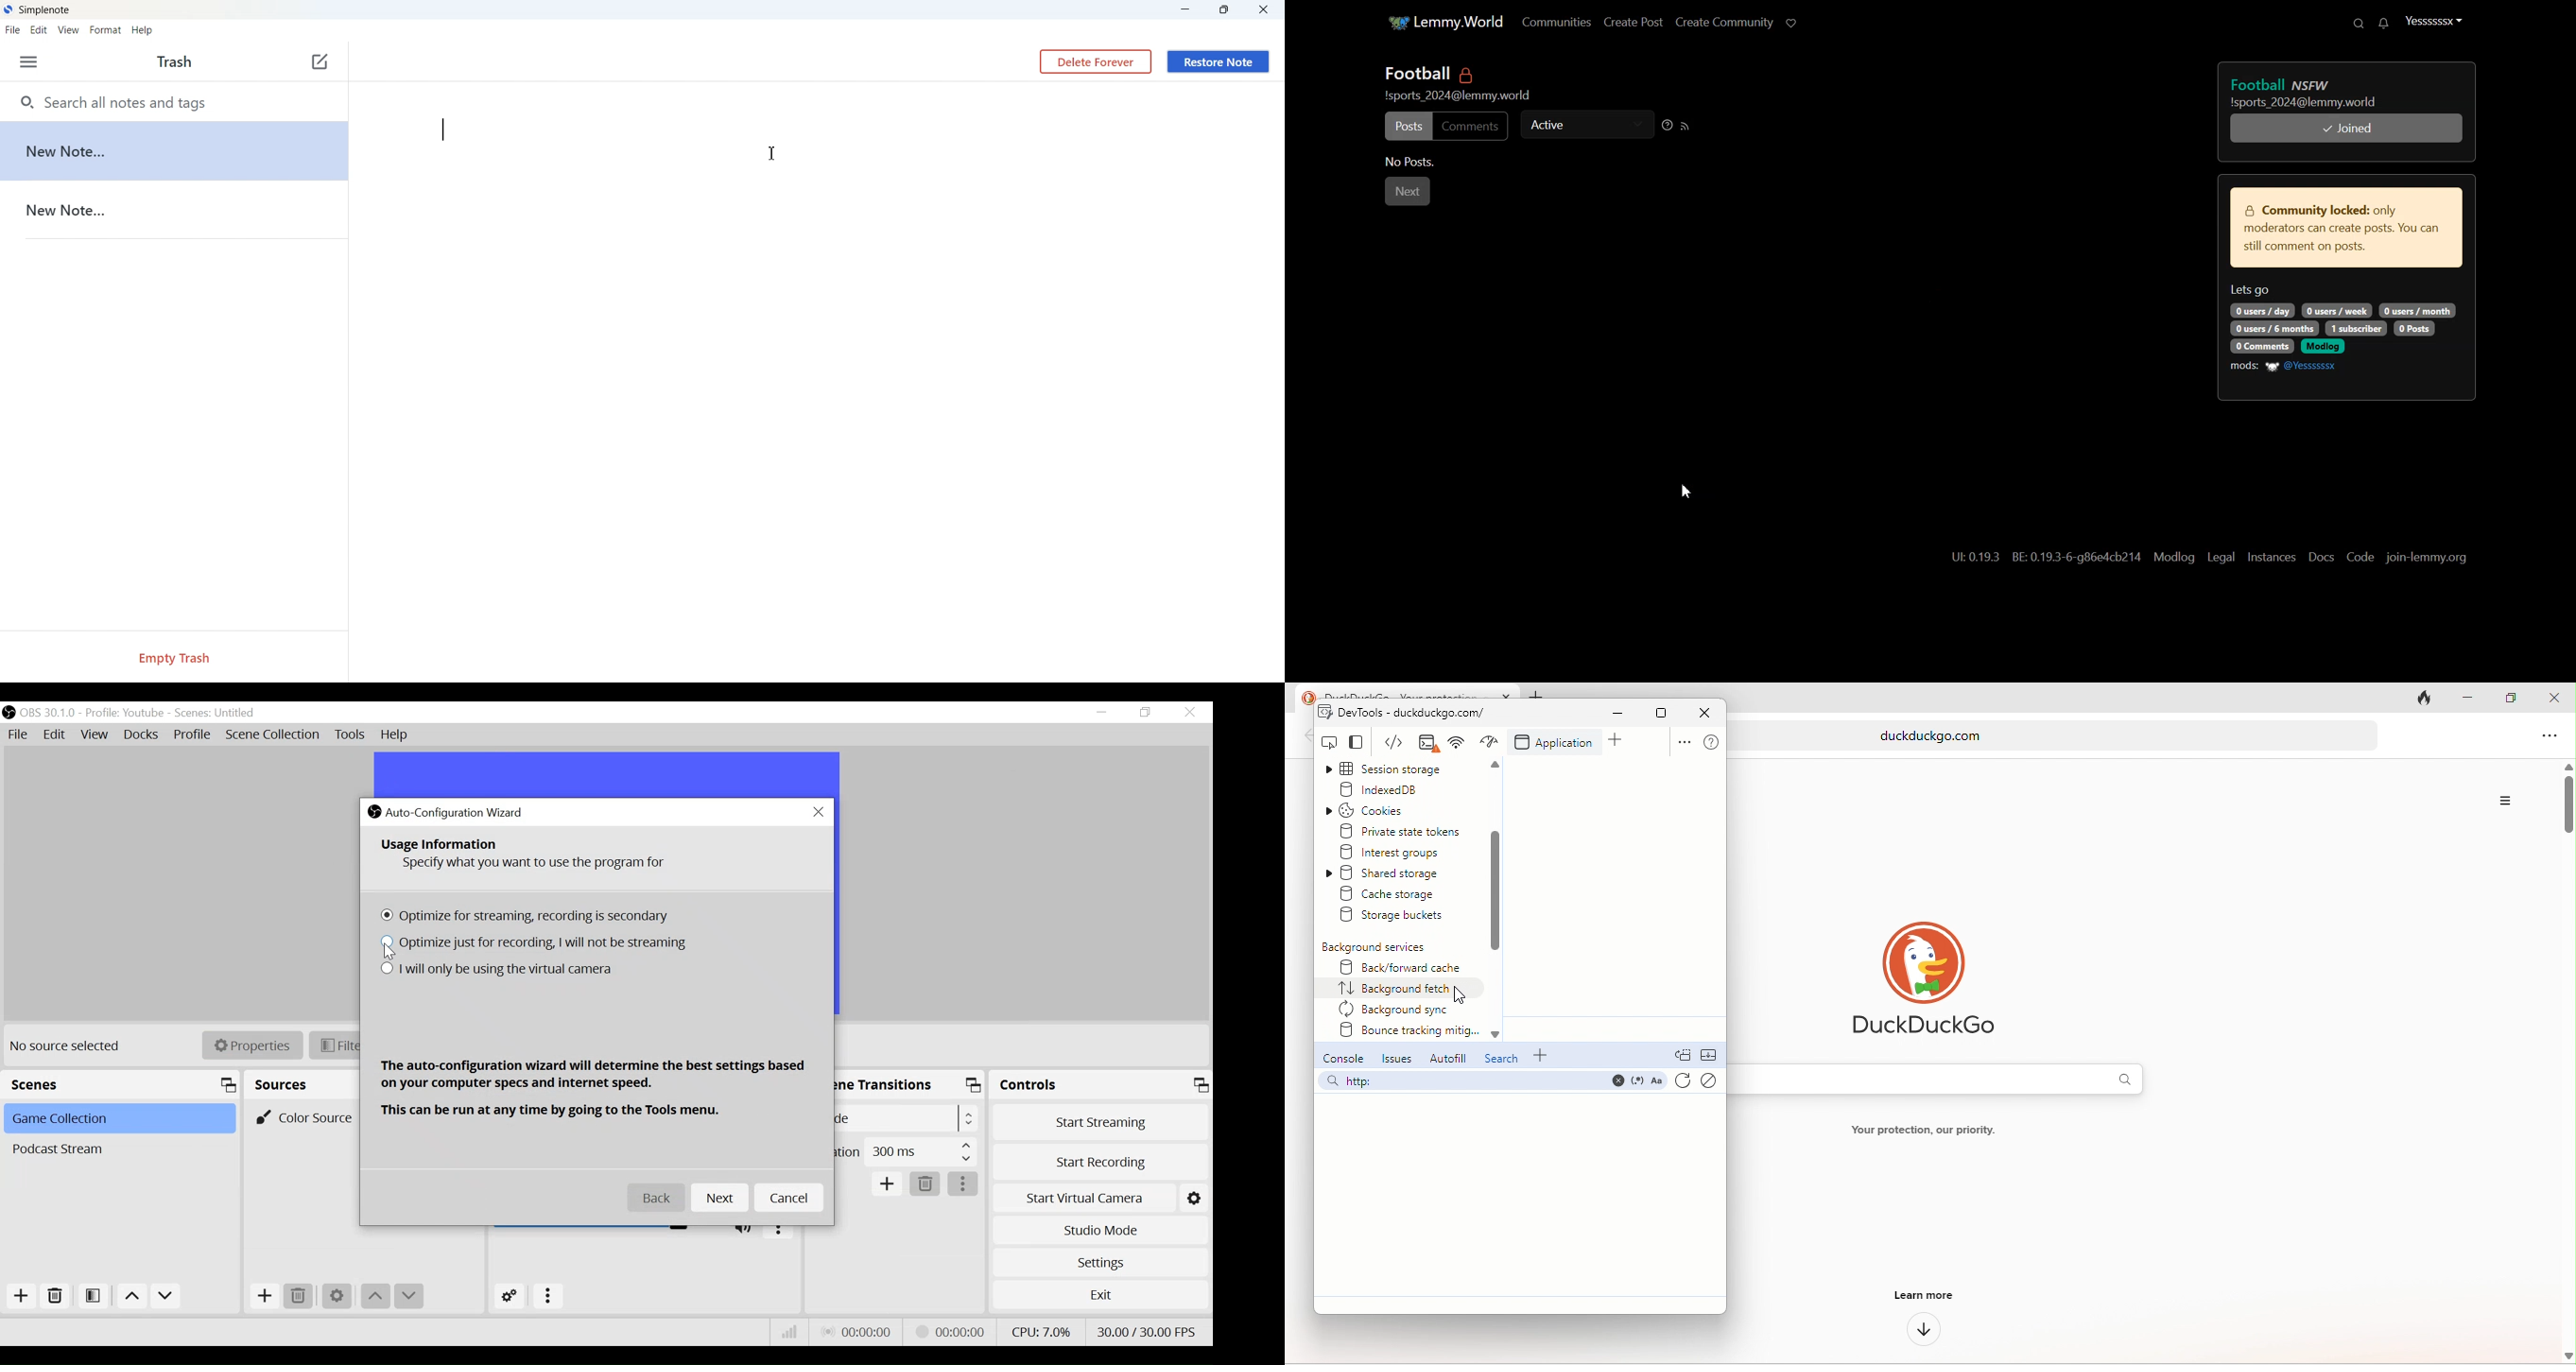  I want to click on Specify what you want to use the program for, so click(539, 865).